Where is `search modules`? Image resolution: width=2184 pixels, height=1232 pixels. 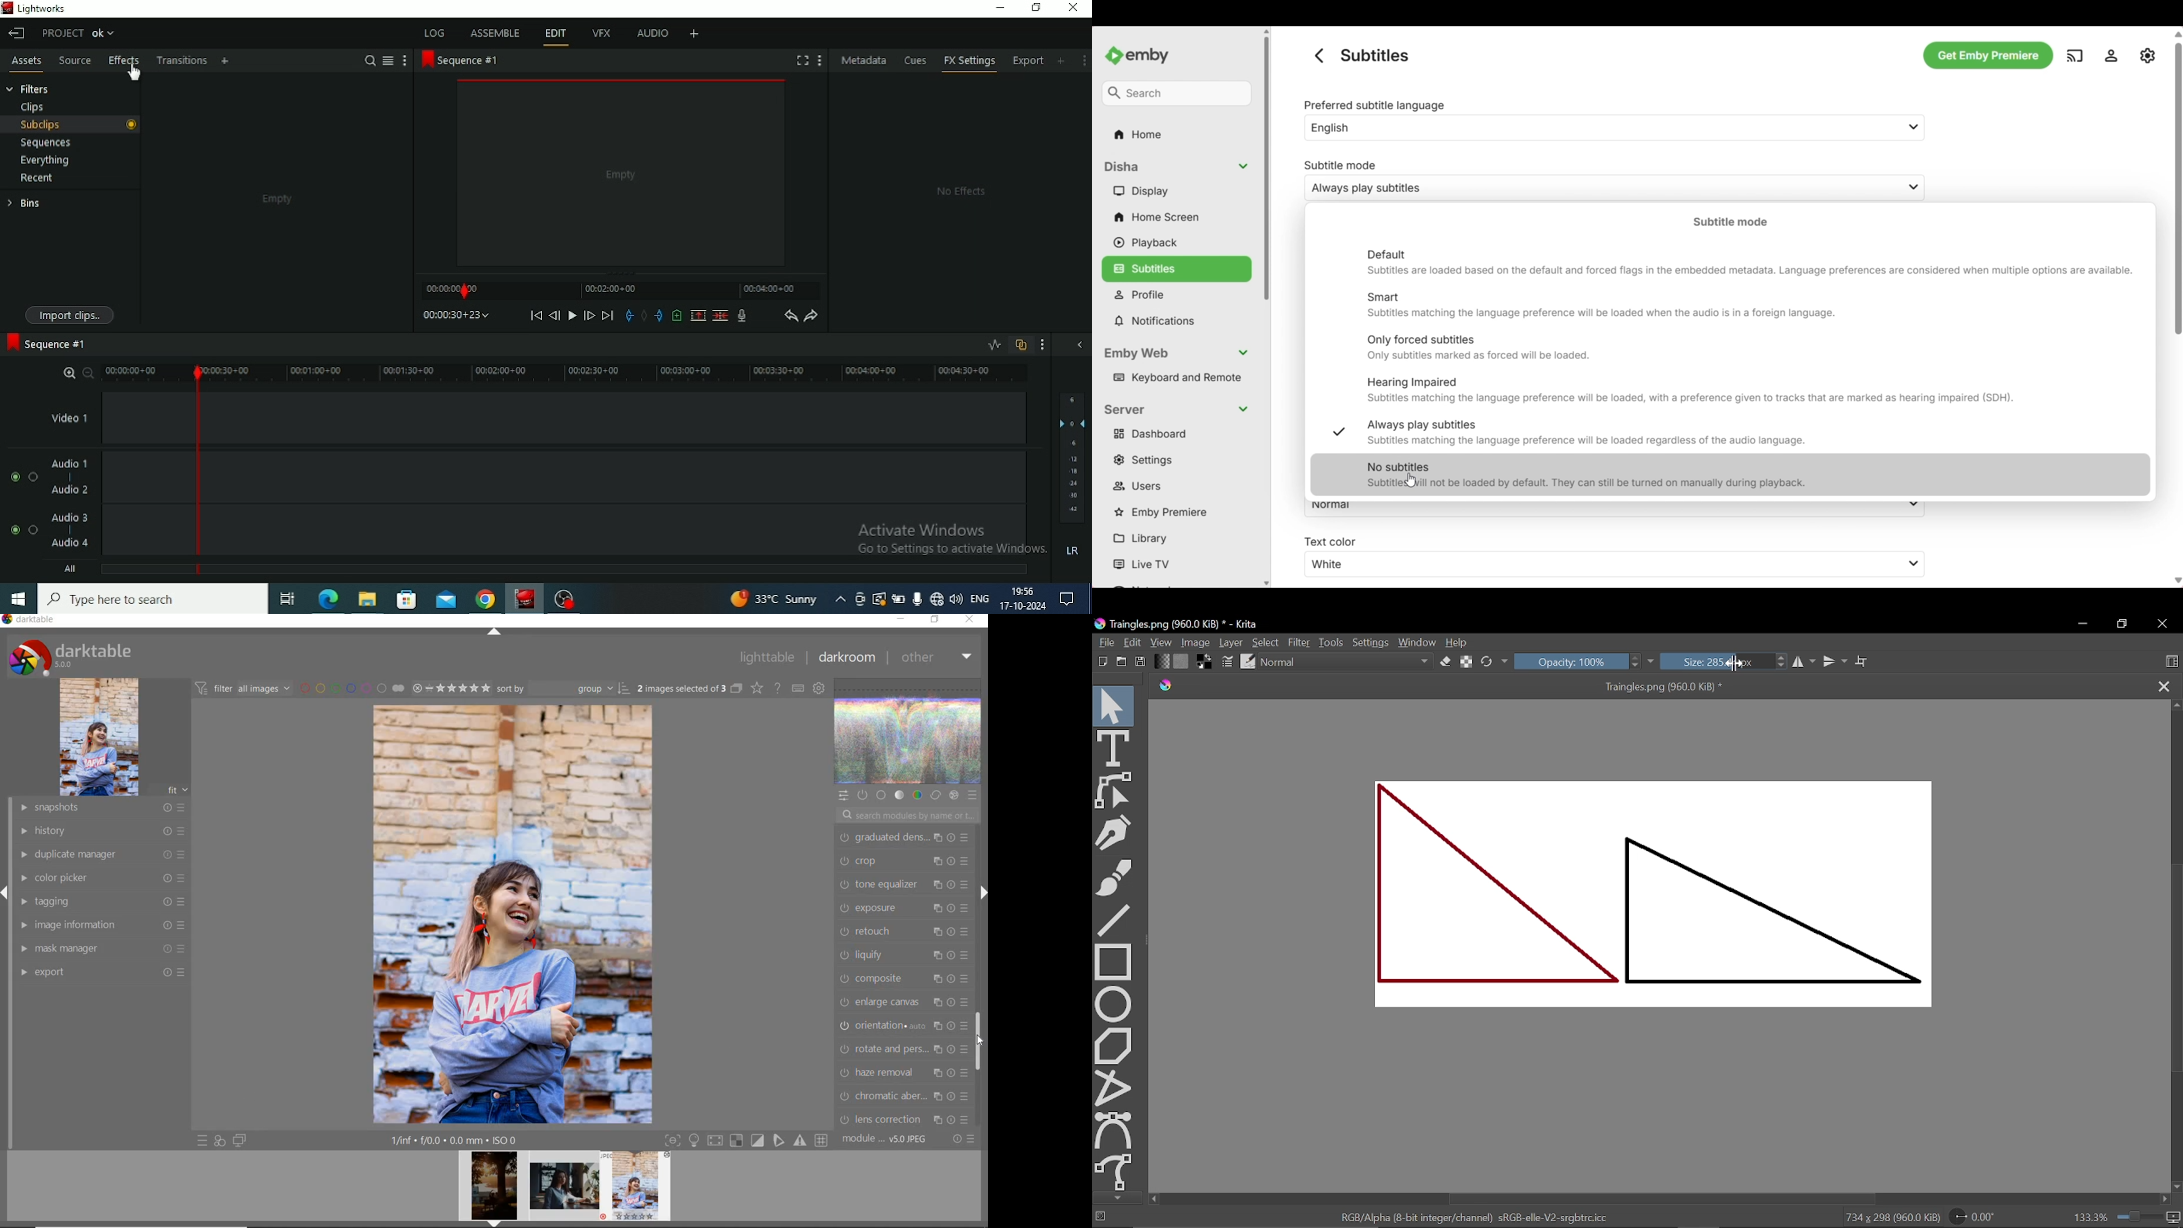
search modules is located at coordinates (905, 817).